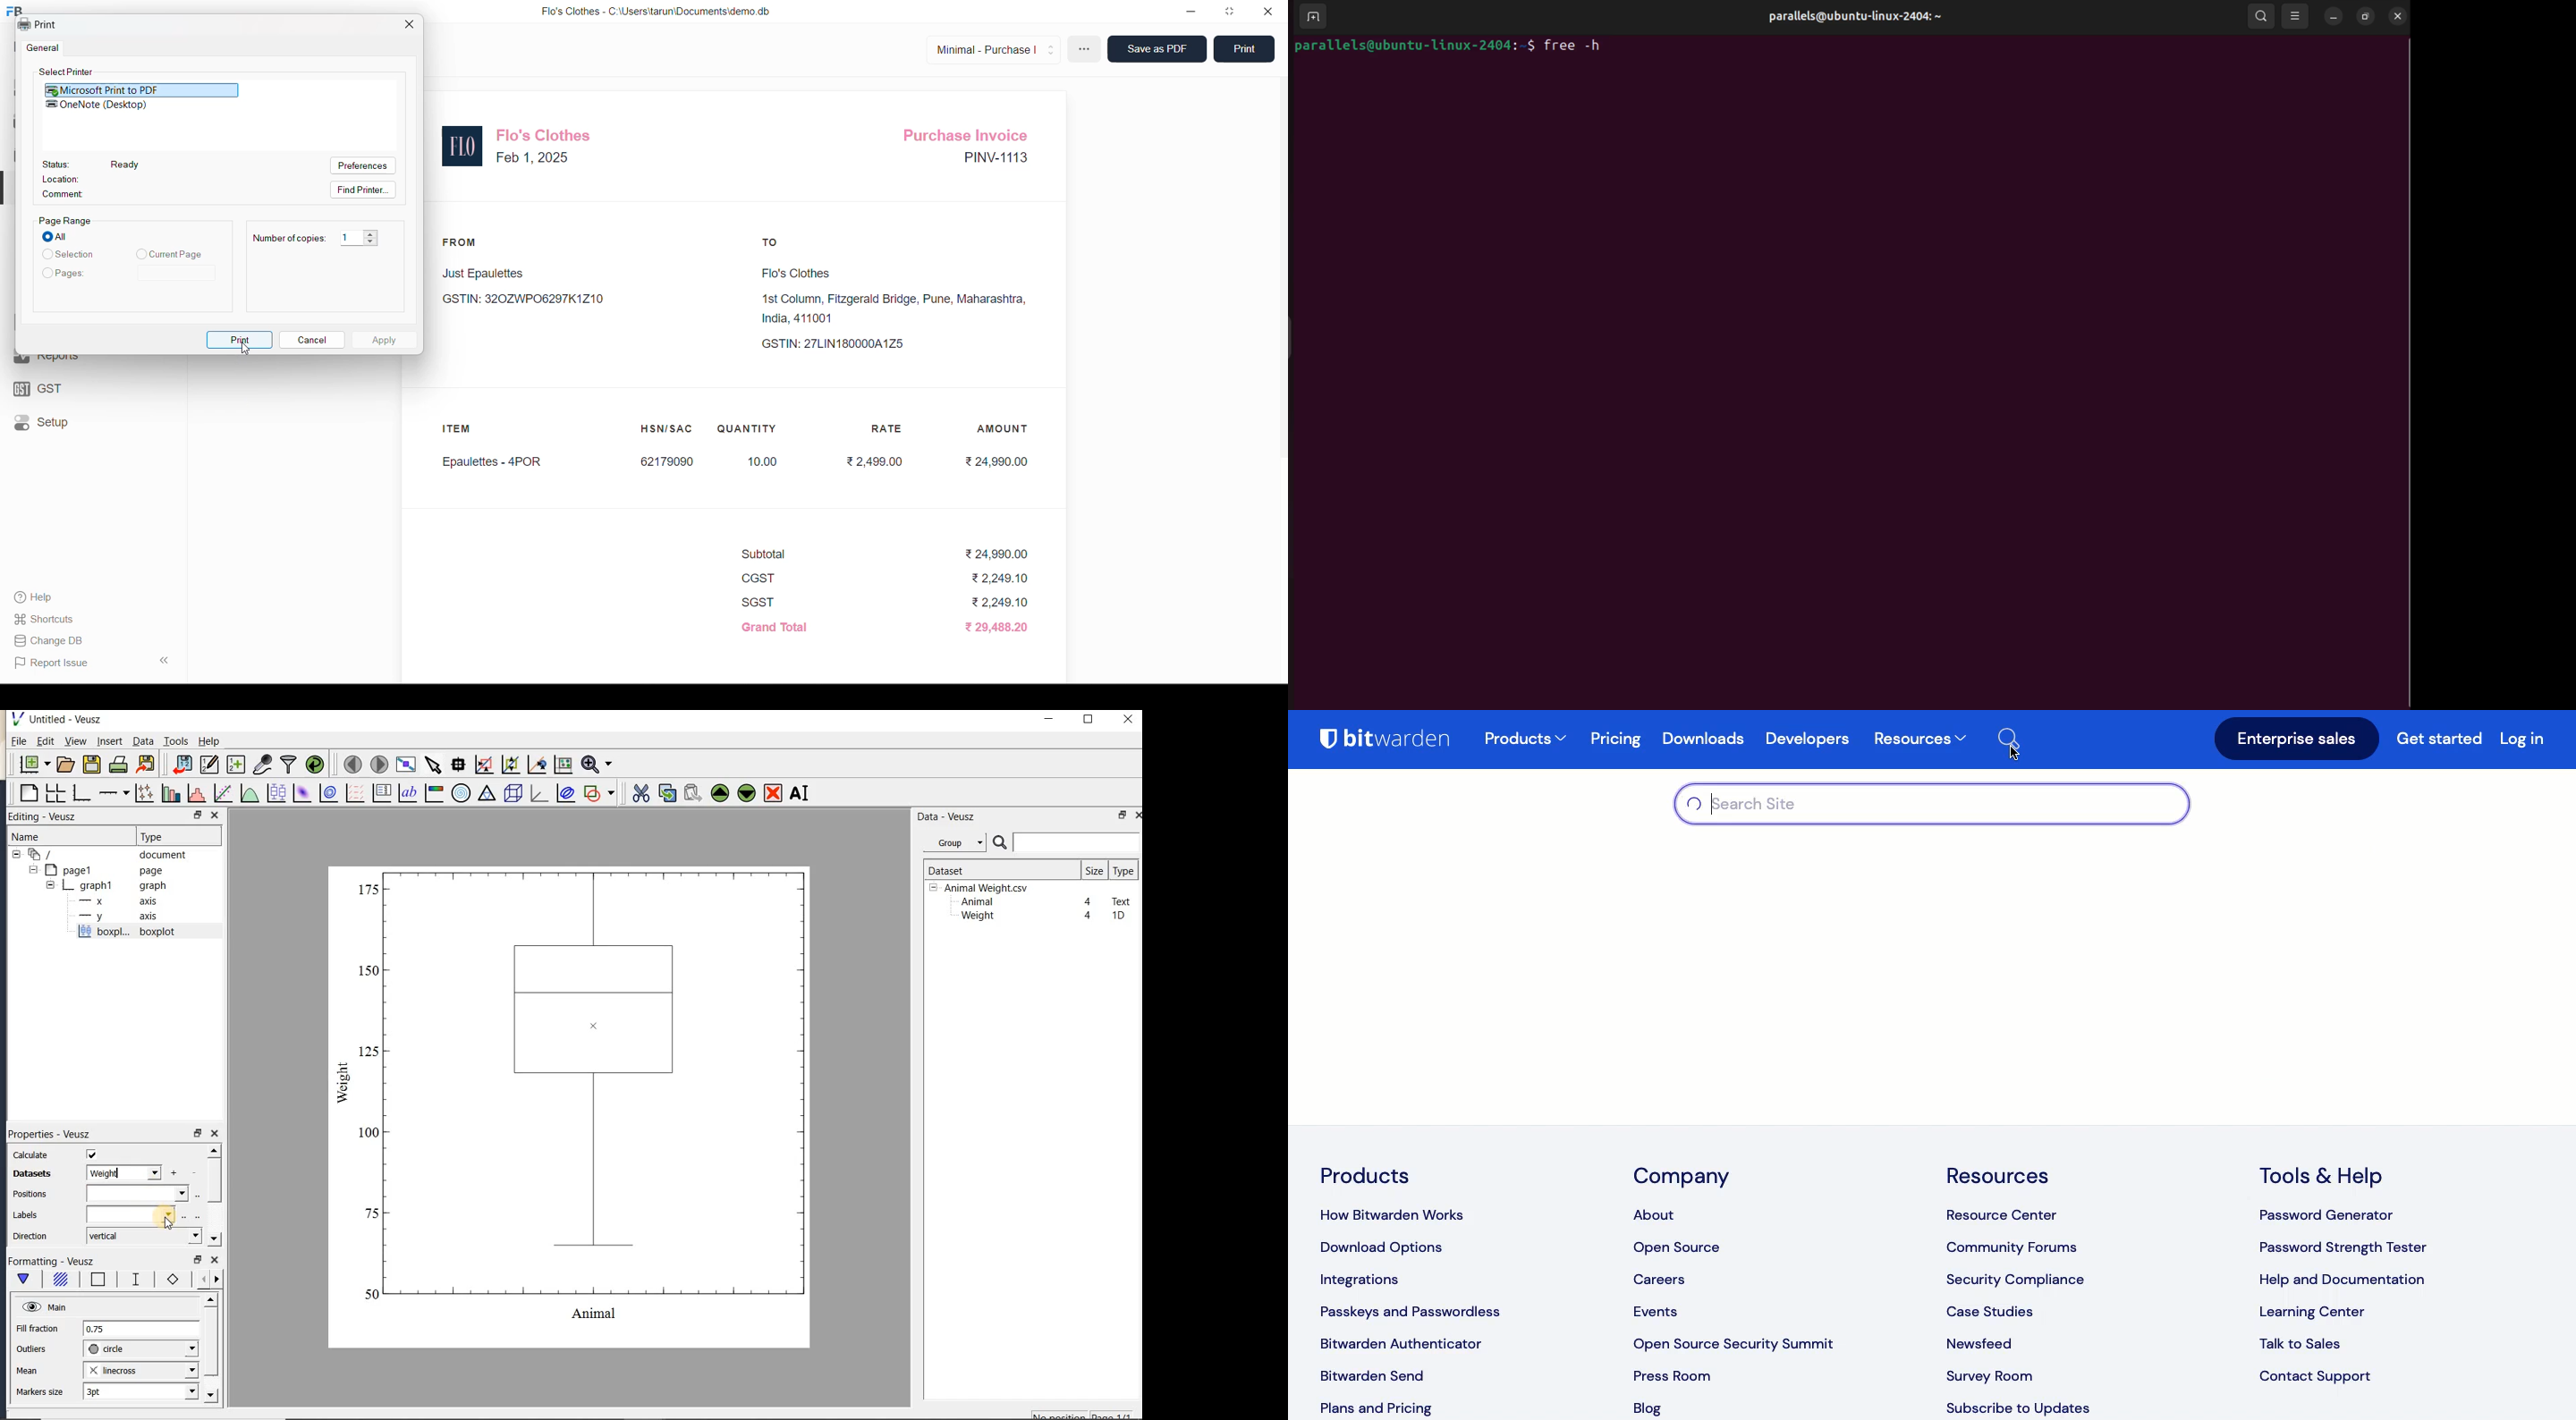  I want to click on 1D, so click(1118, 915).